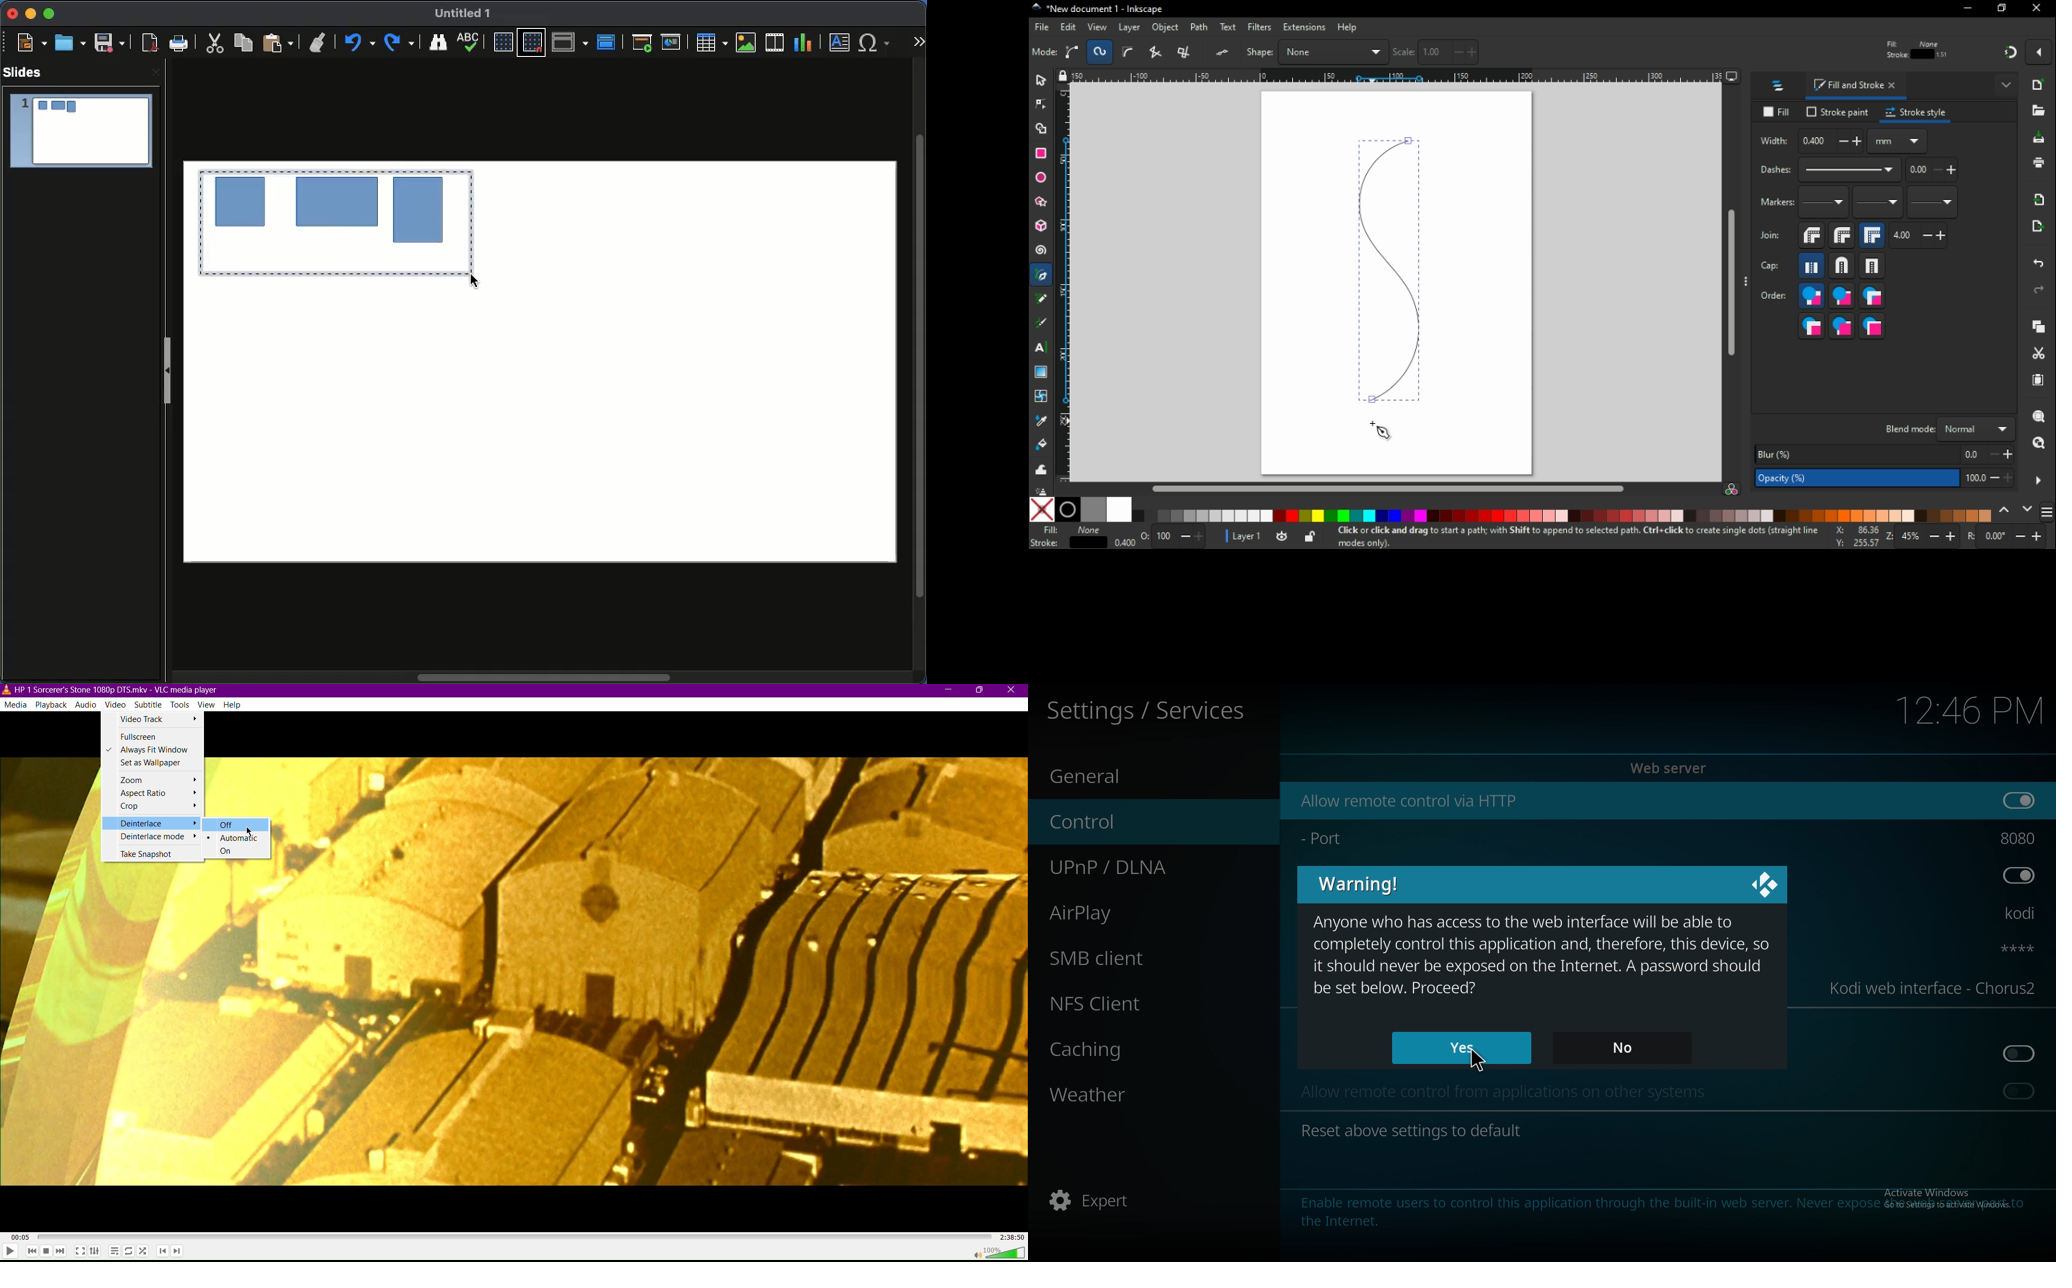  I want to click on 50% grey, so click(1092, 509).